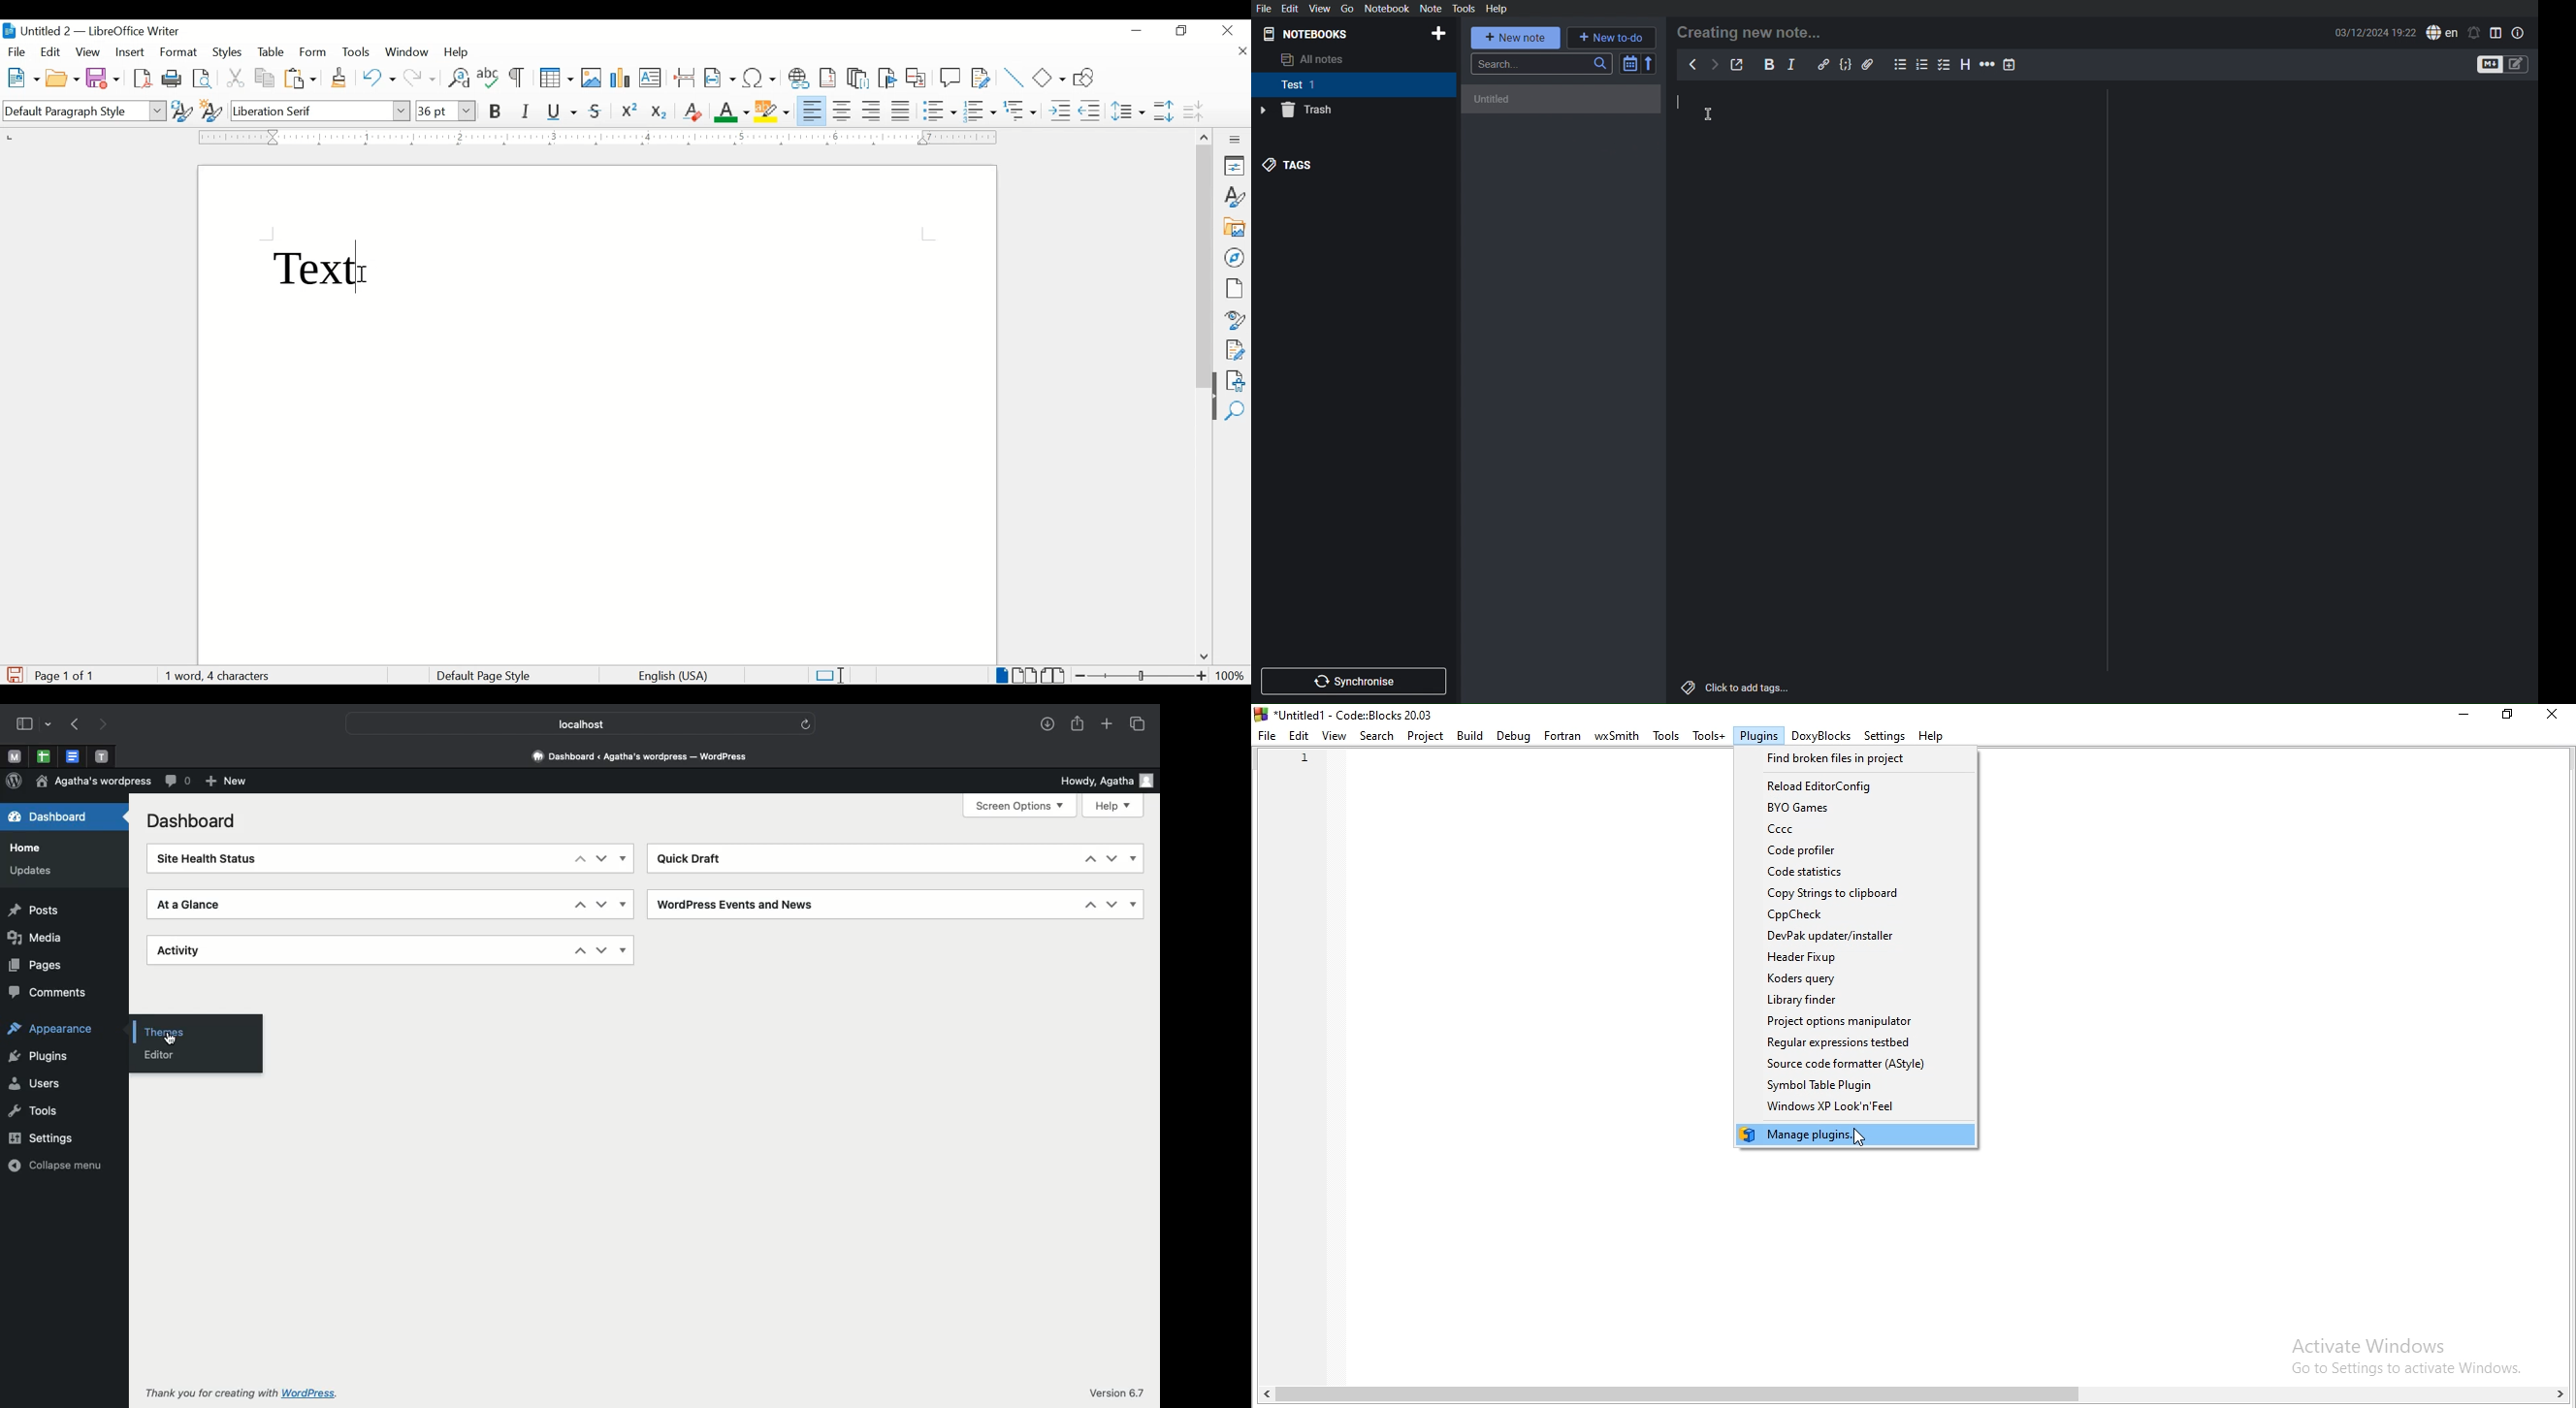 The height and width of the screenshot is (1428, 2576). Describe the element at coordinates (1431, 9) in the screenshot. I see `Note` at that location.